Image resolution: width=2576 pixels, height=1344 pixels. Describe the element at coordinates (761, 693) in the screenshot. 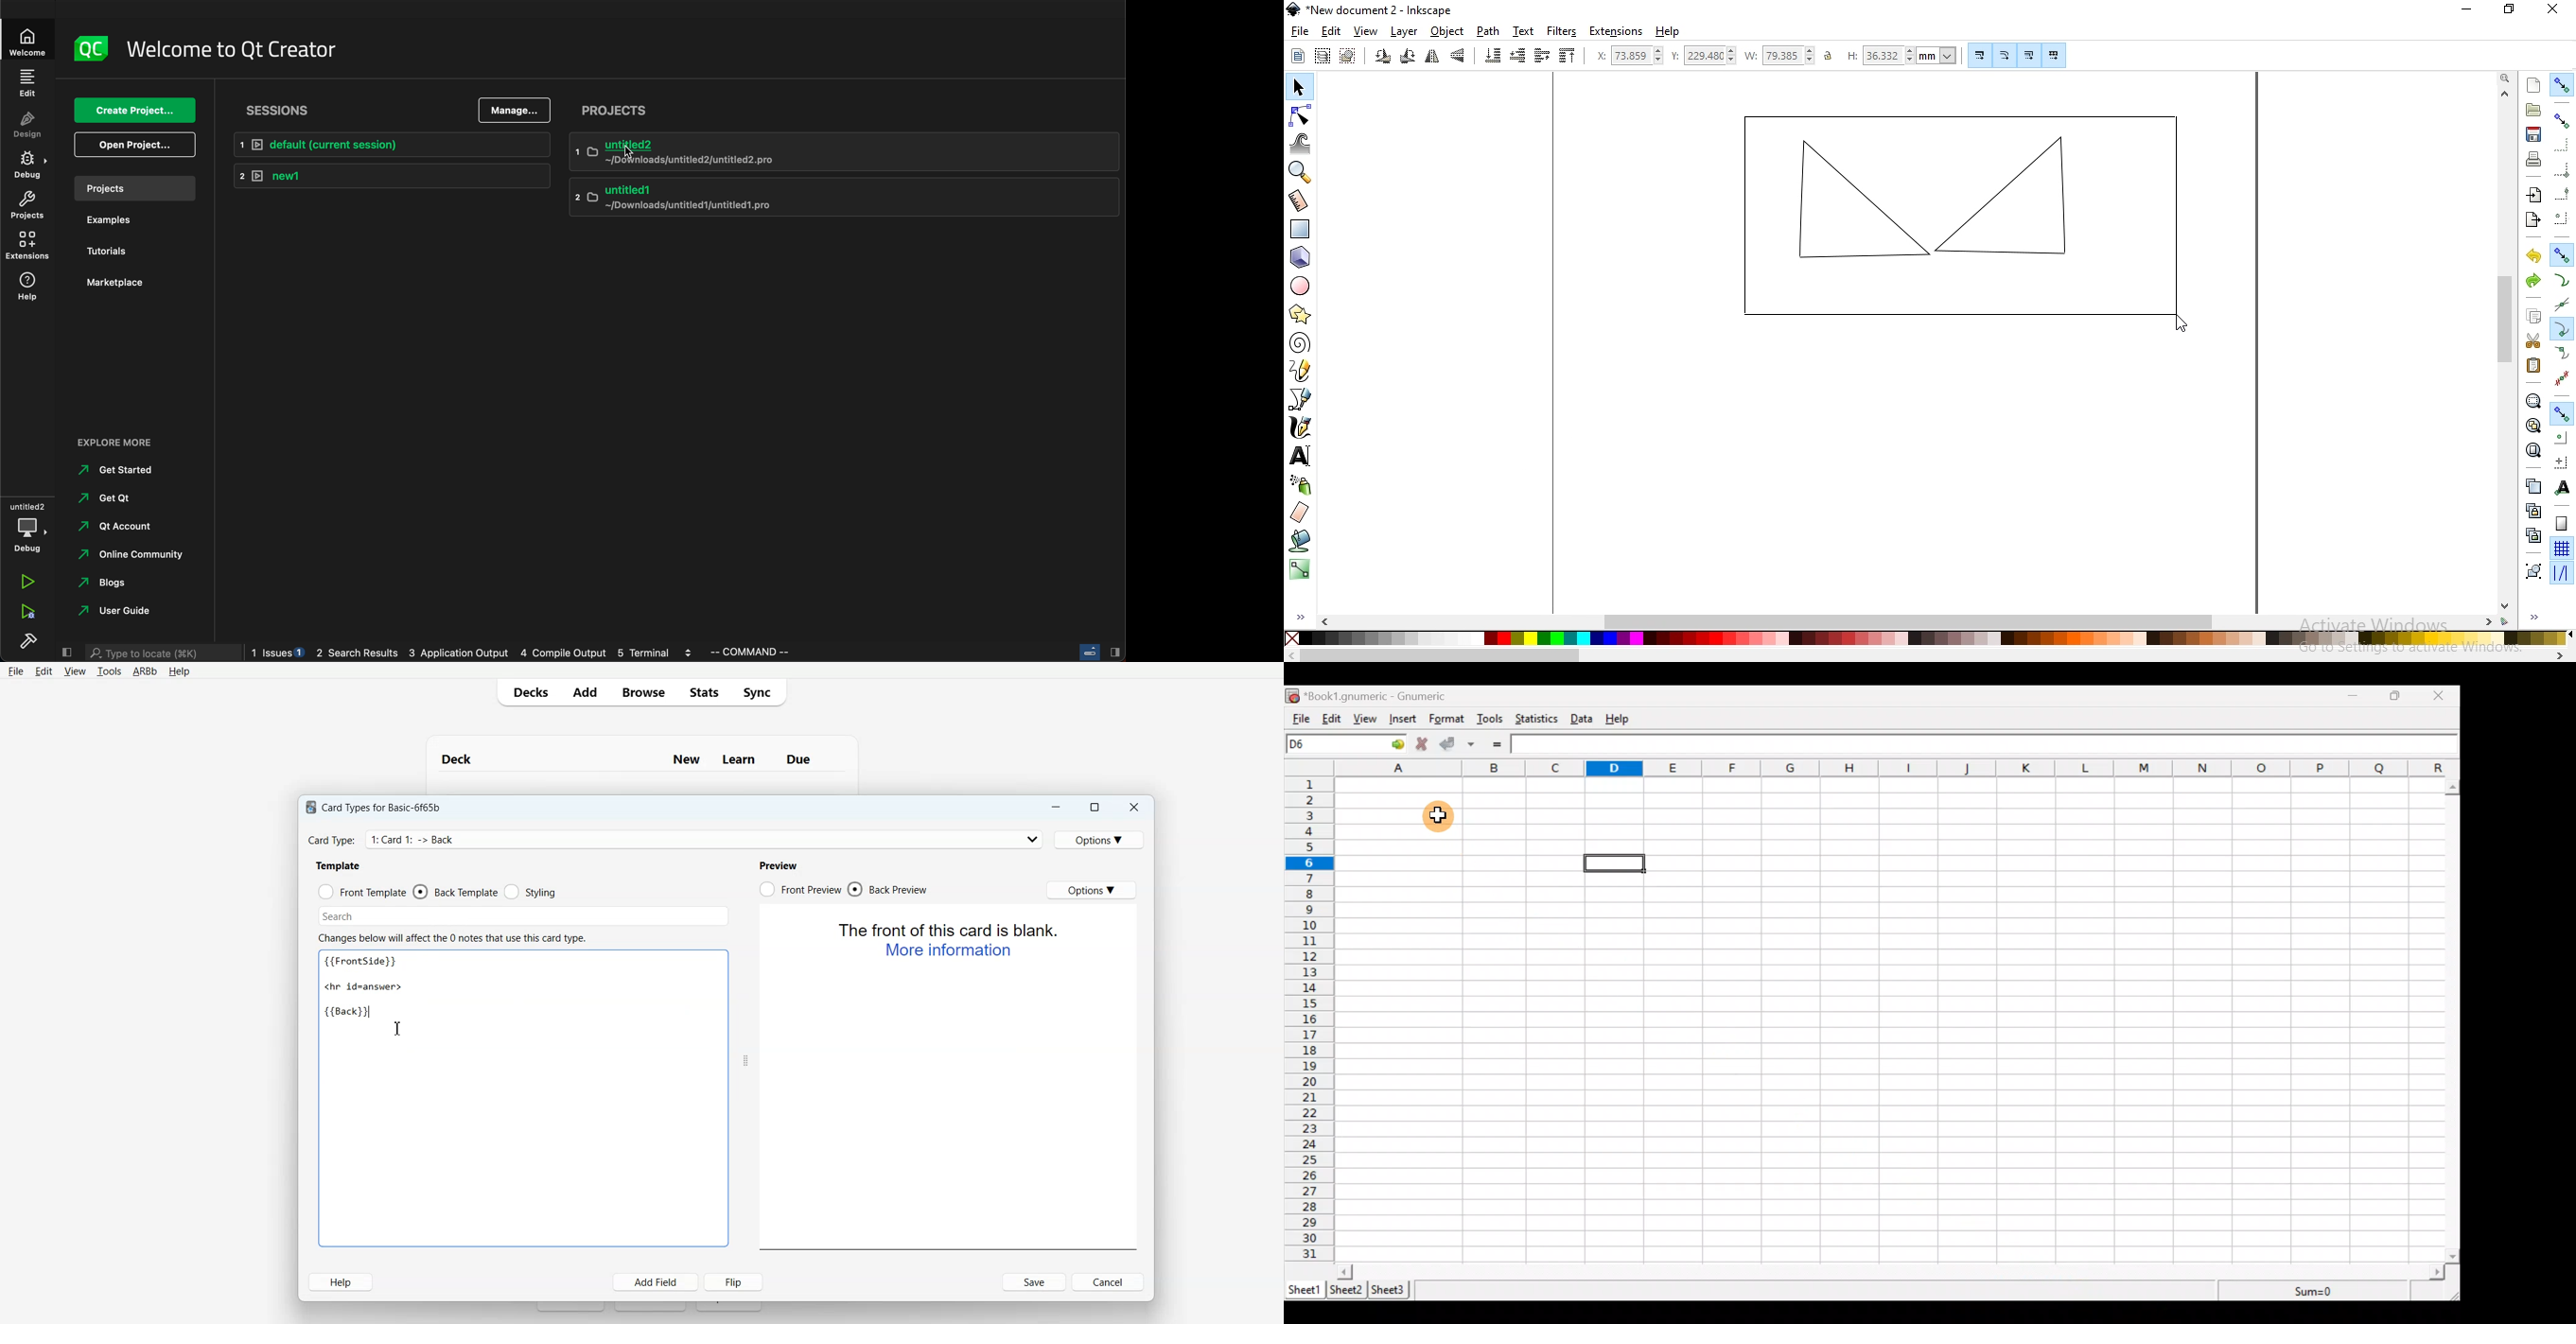

I see `Sync` at that location.